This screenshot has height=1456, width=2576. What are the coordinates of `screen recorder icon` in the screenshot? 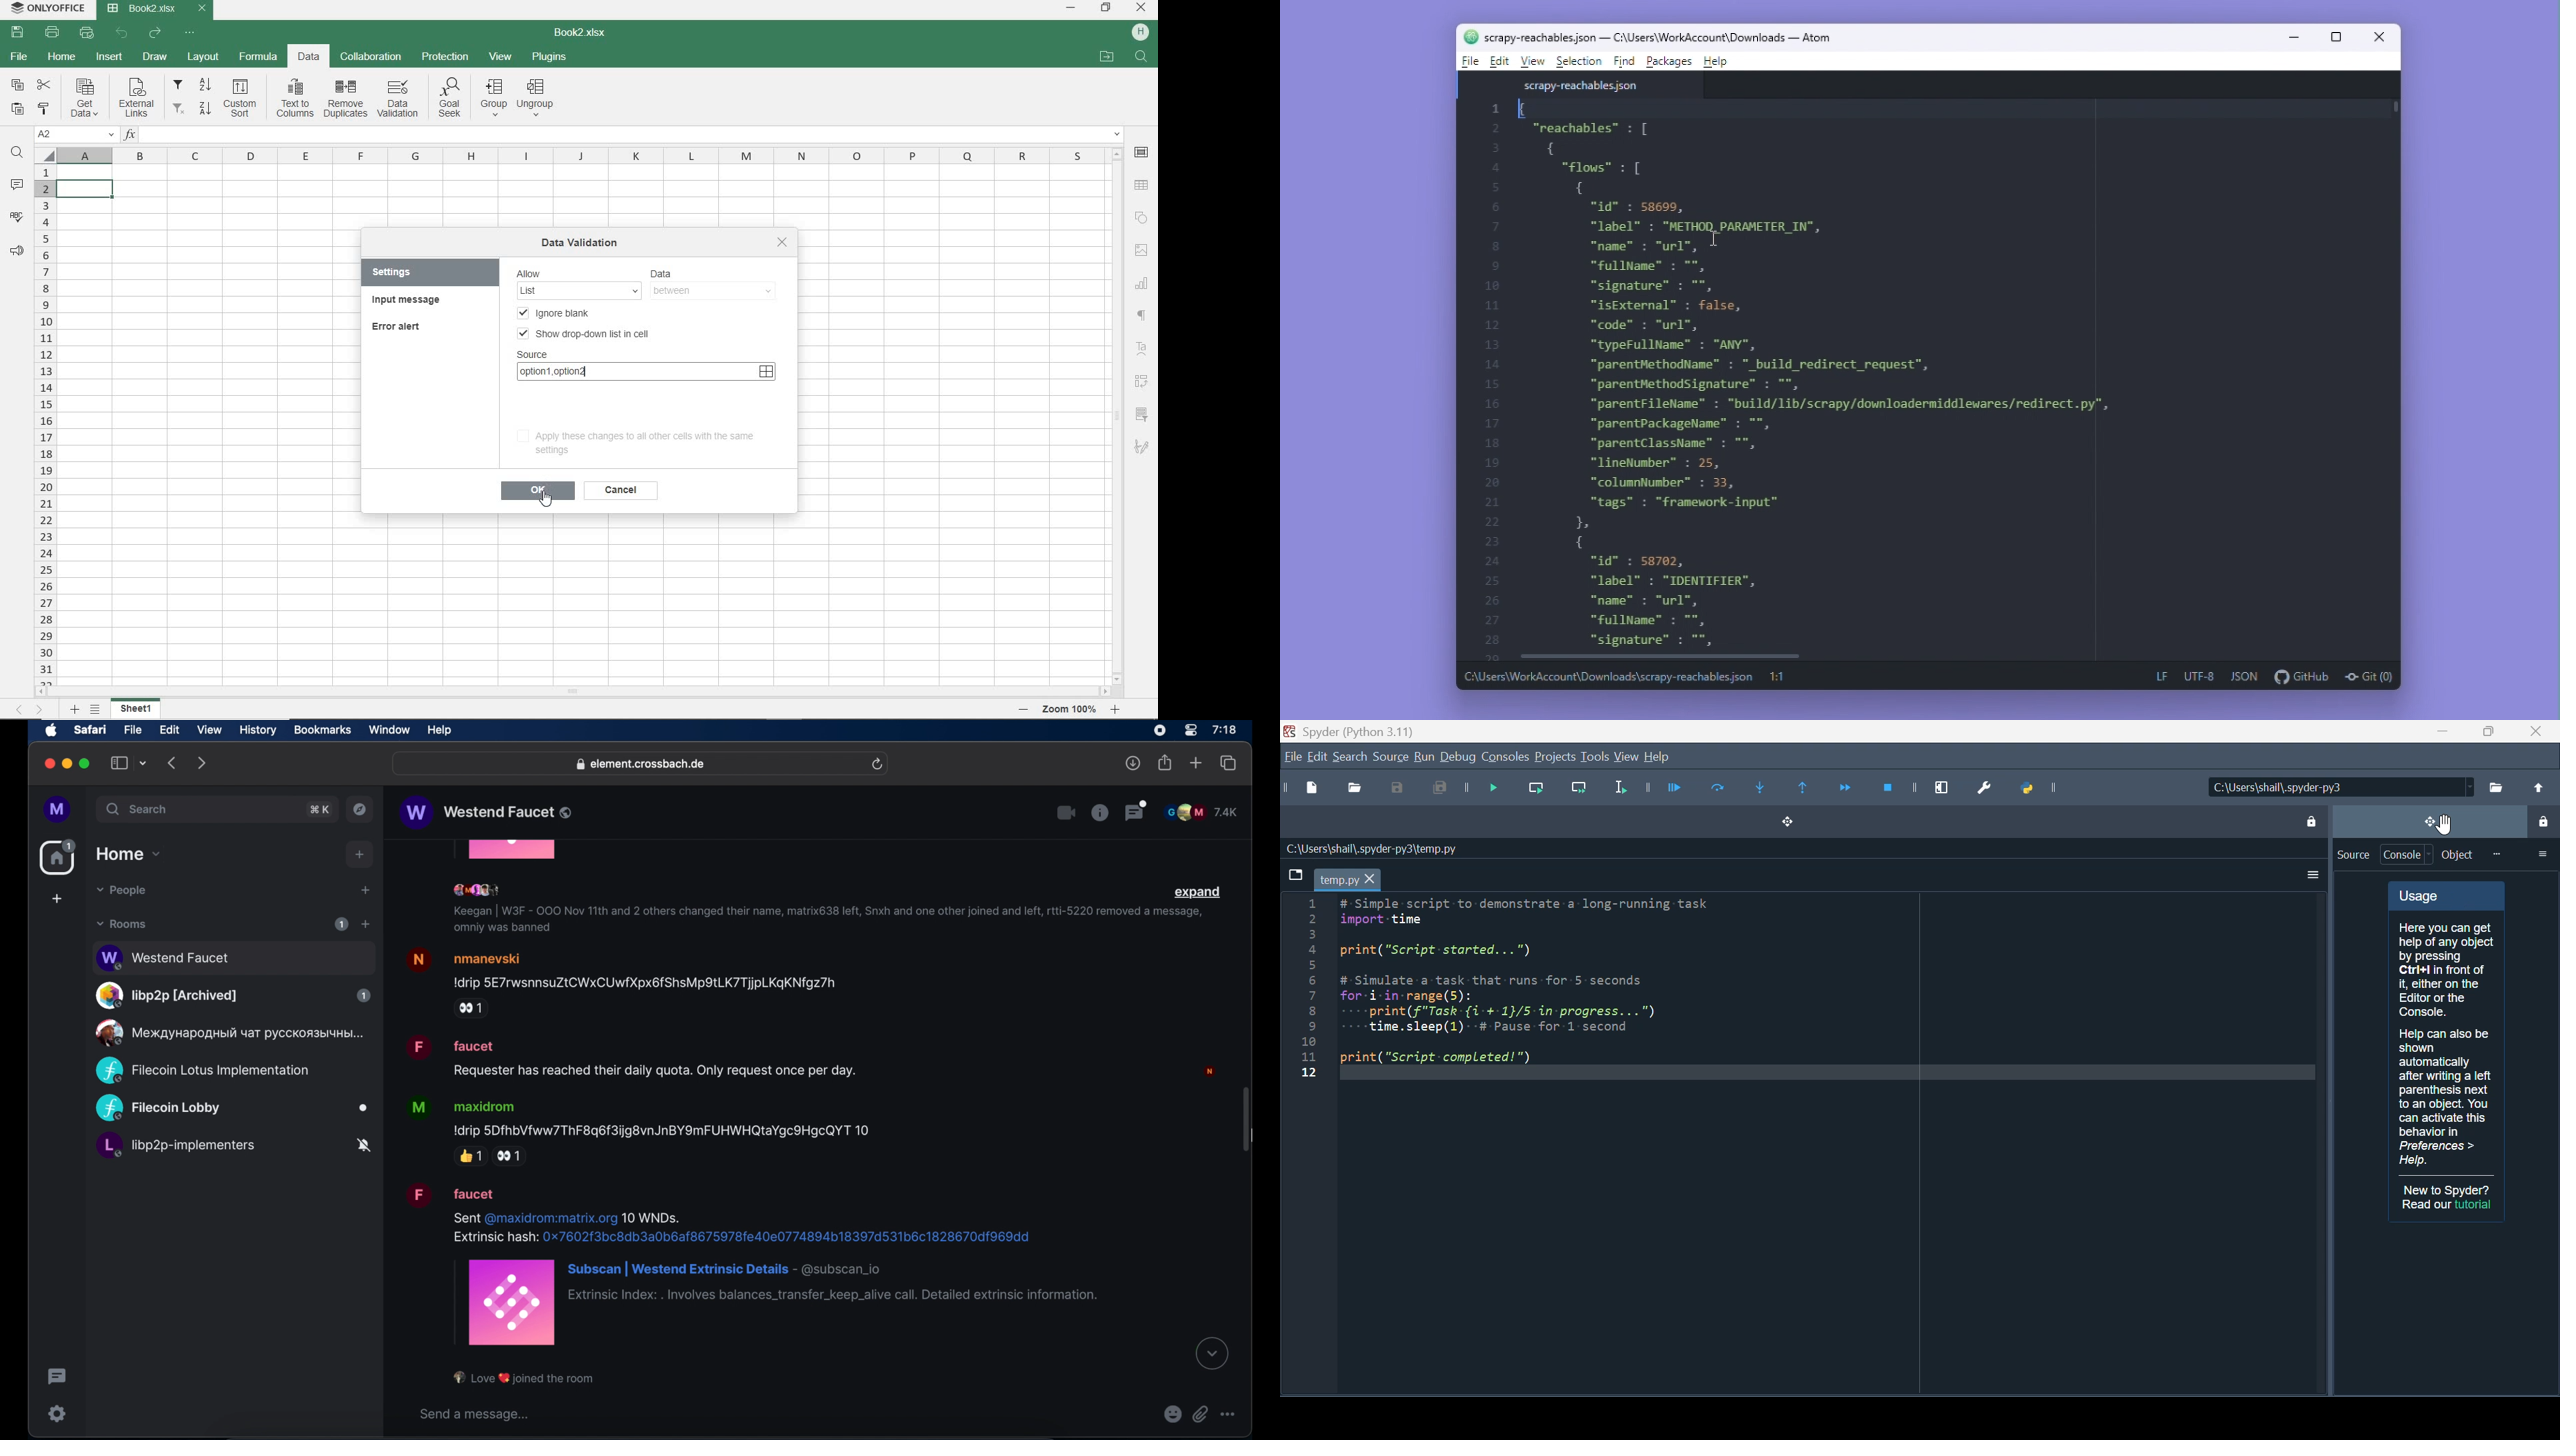 It's located at (1159, 731).